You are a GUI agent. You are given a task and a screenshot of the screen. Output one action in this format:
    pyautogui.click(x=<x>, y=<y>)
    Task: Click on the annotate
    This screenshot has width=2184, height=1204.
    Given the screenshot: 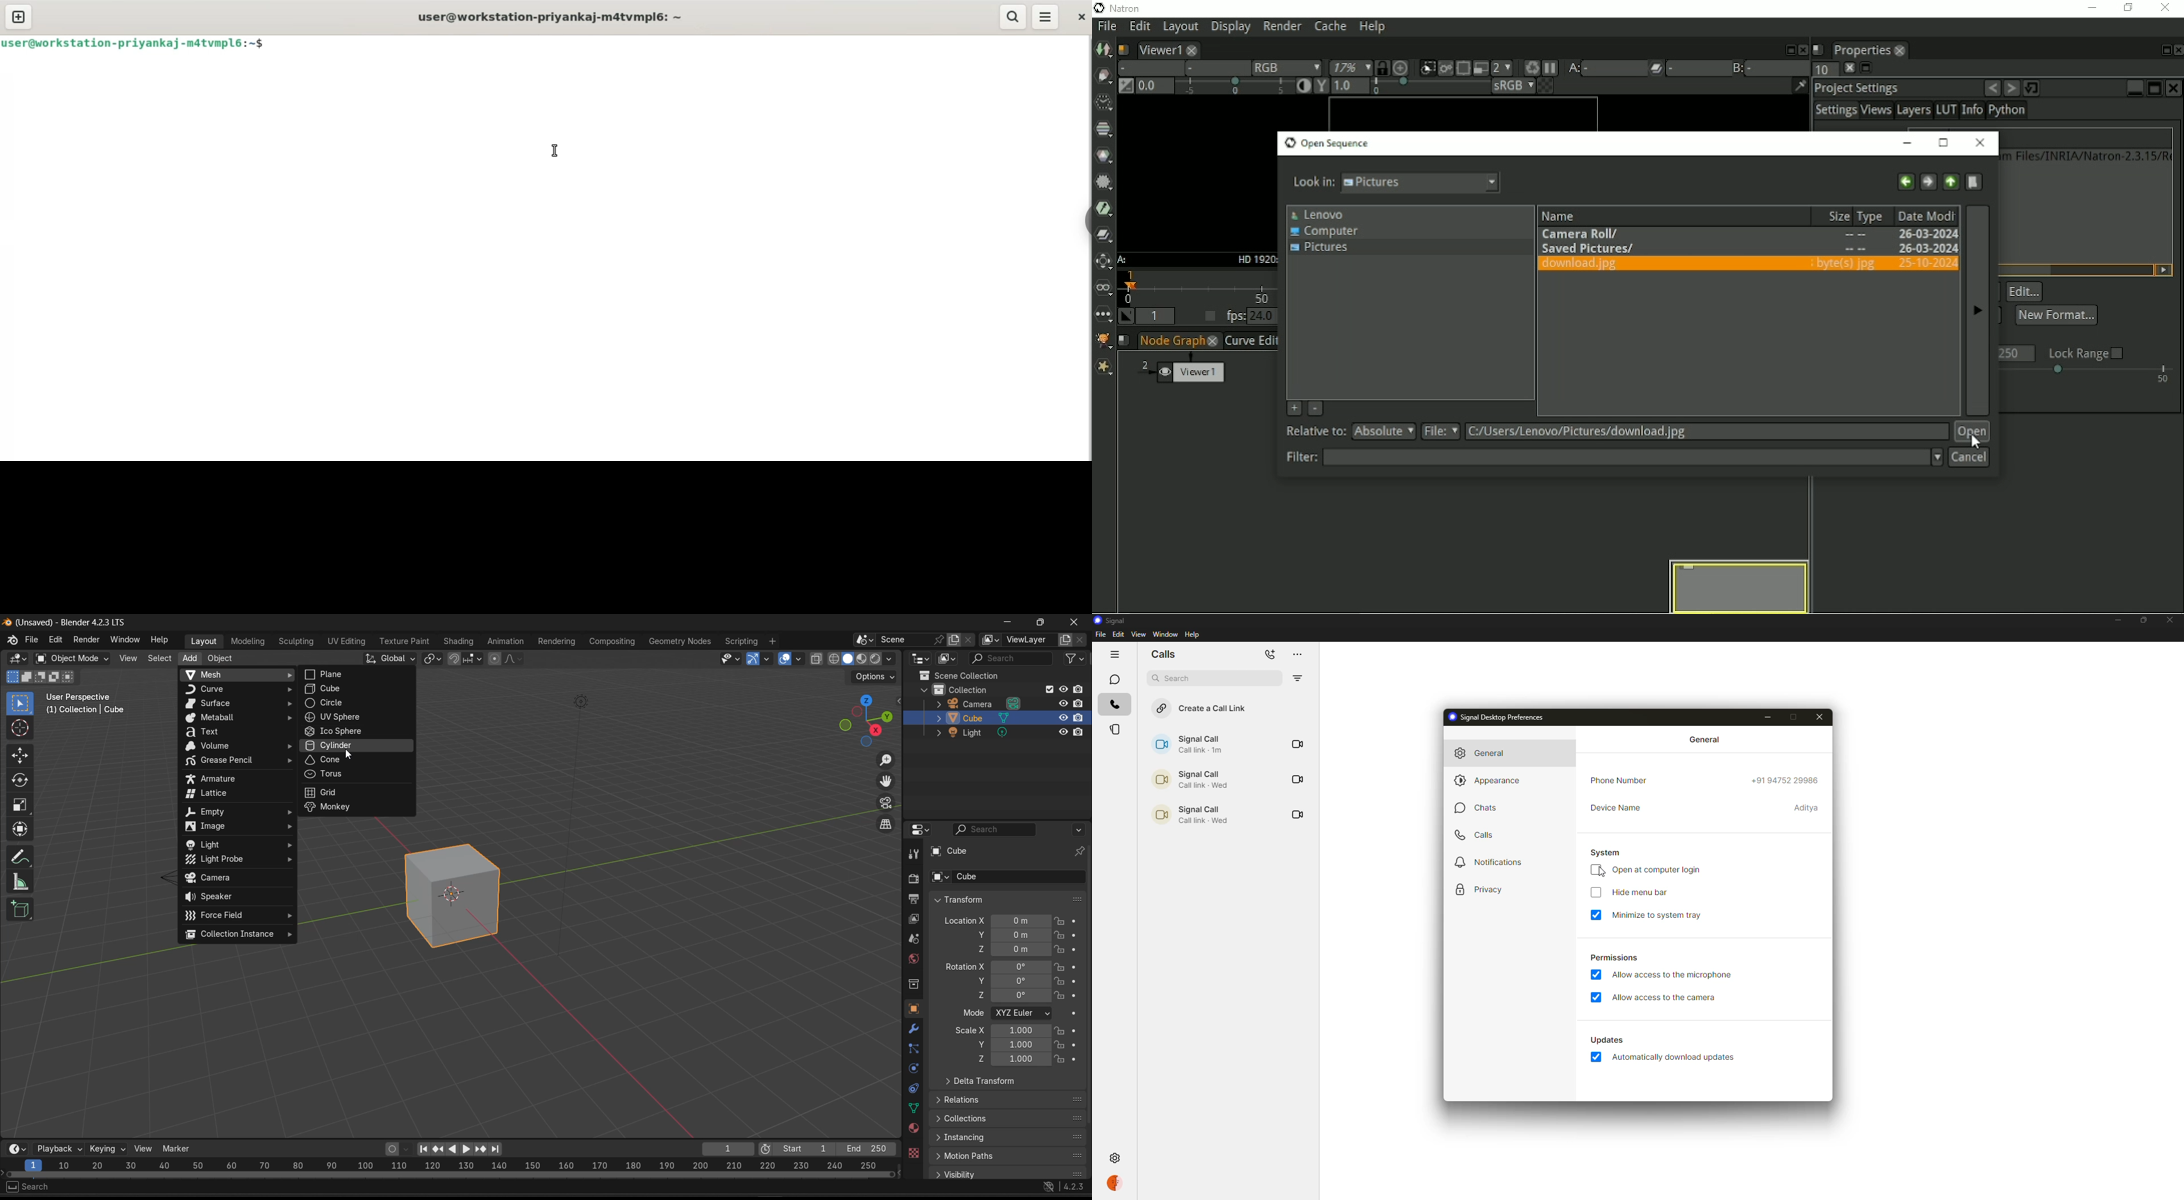 What is the action you would take?
    pyautogui.click(x=23, y=857)
    